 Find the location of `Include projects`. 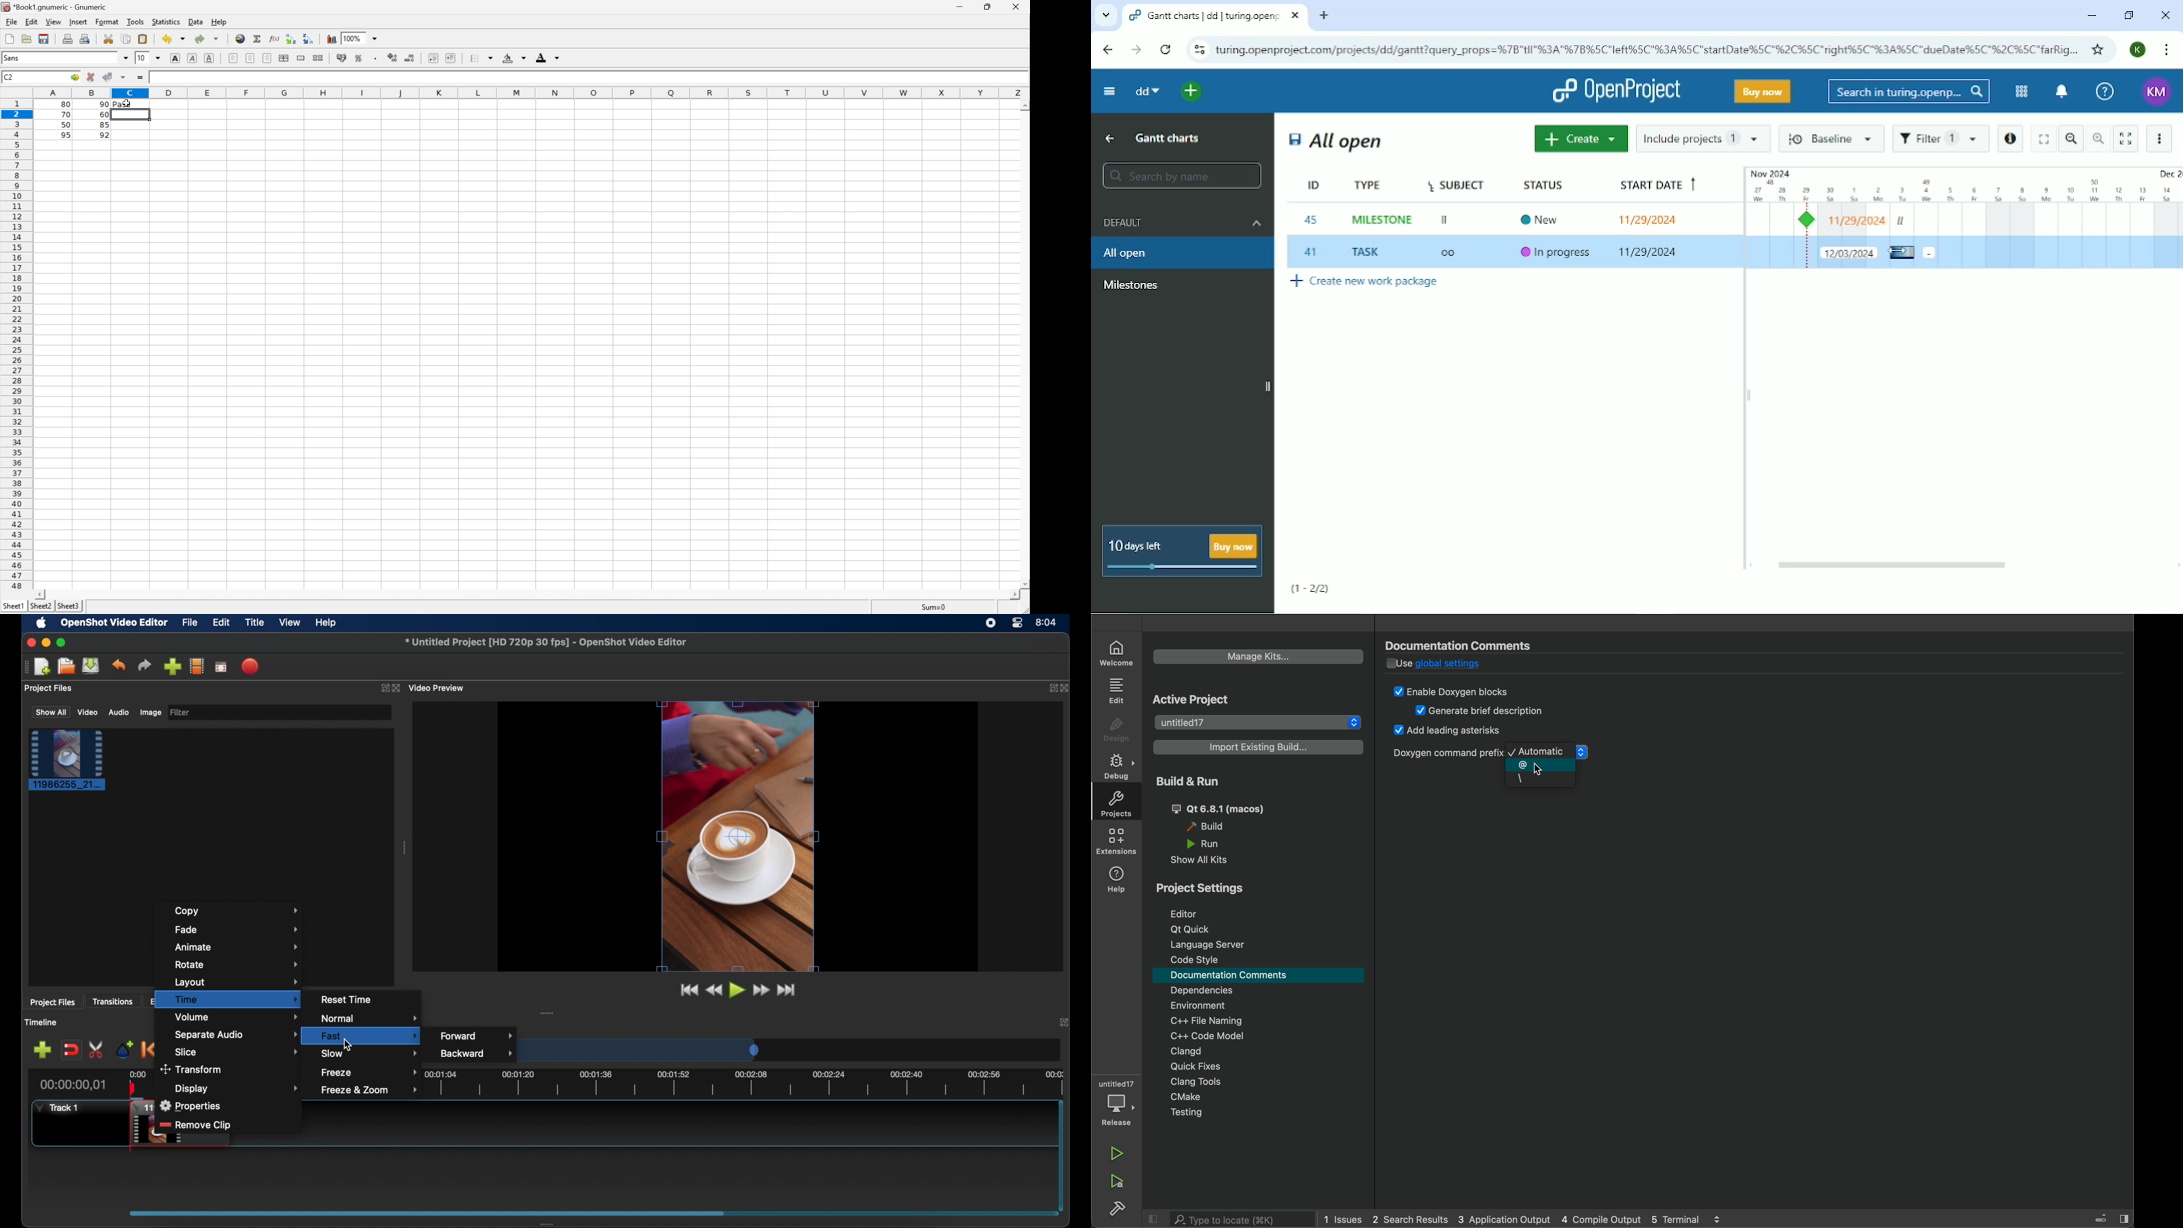

Include projects is located at coordinates (1703, 138).